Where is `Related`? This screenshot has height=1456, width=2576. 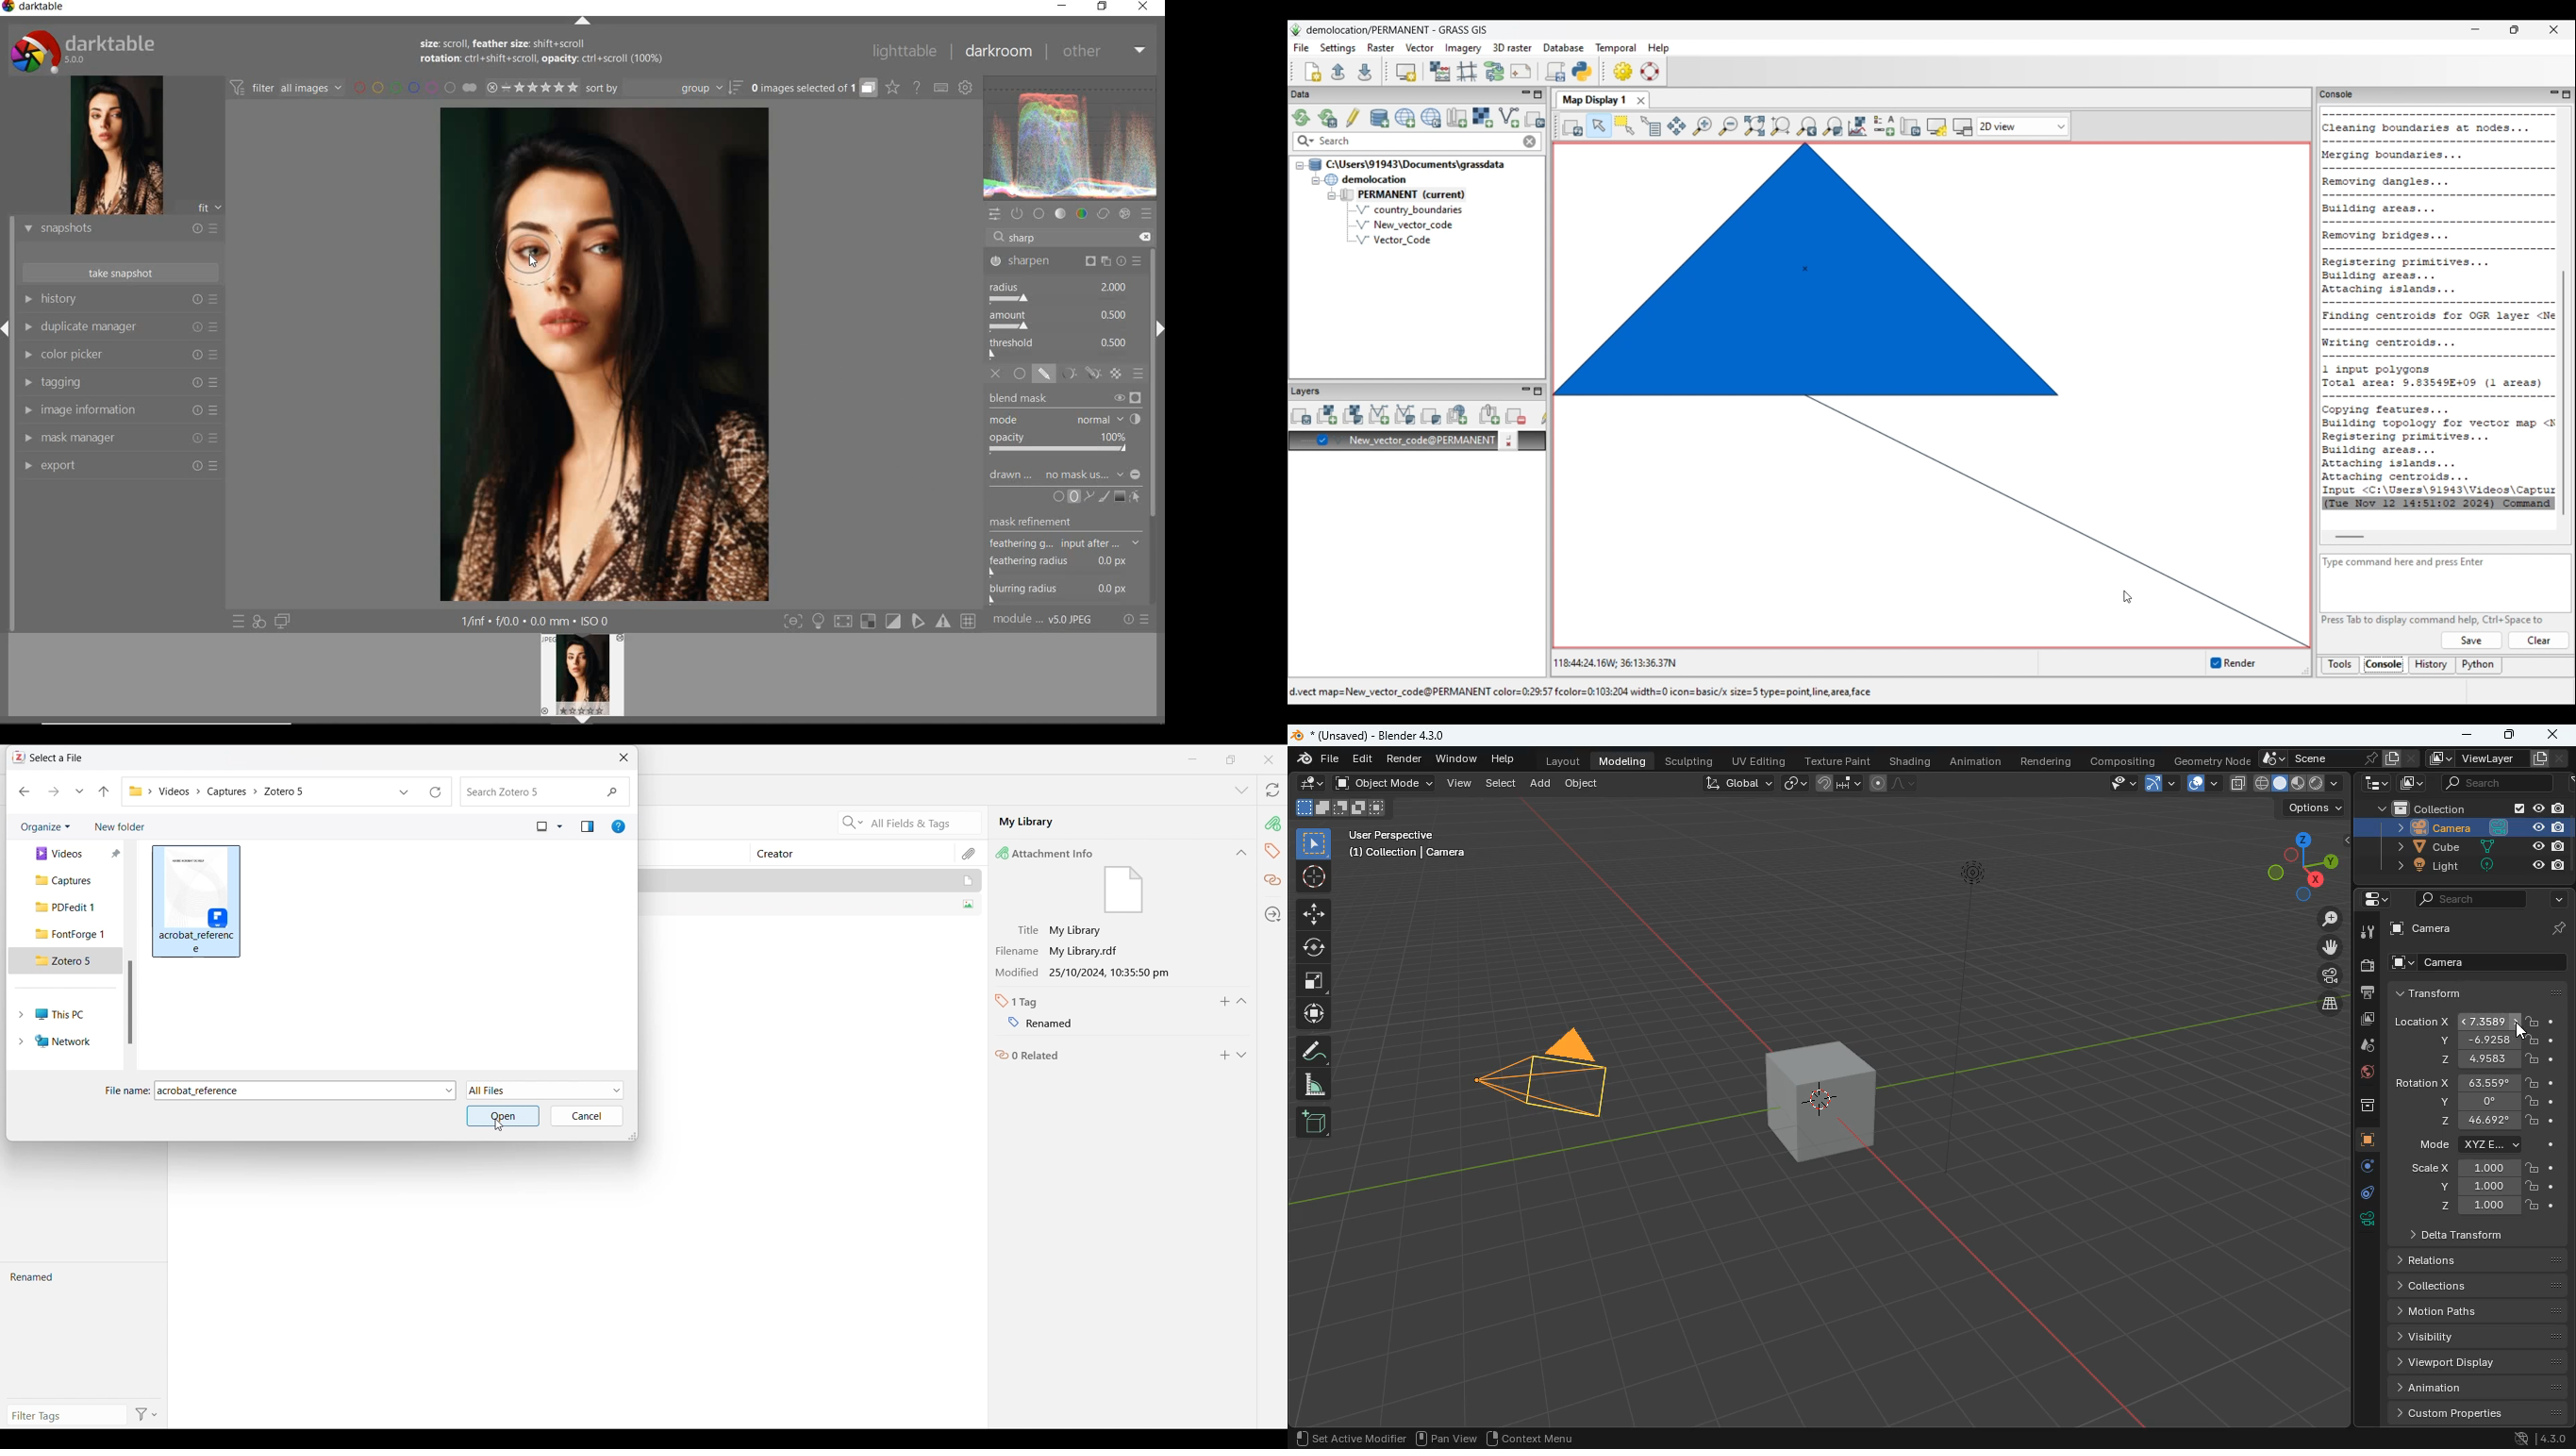 Related is located at coordinates (1274, 881).